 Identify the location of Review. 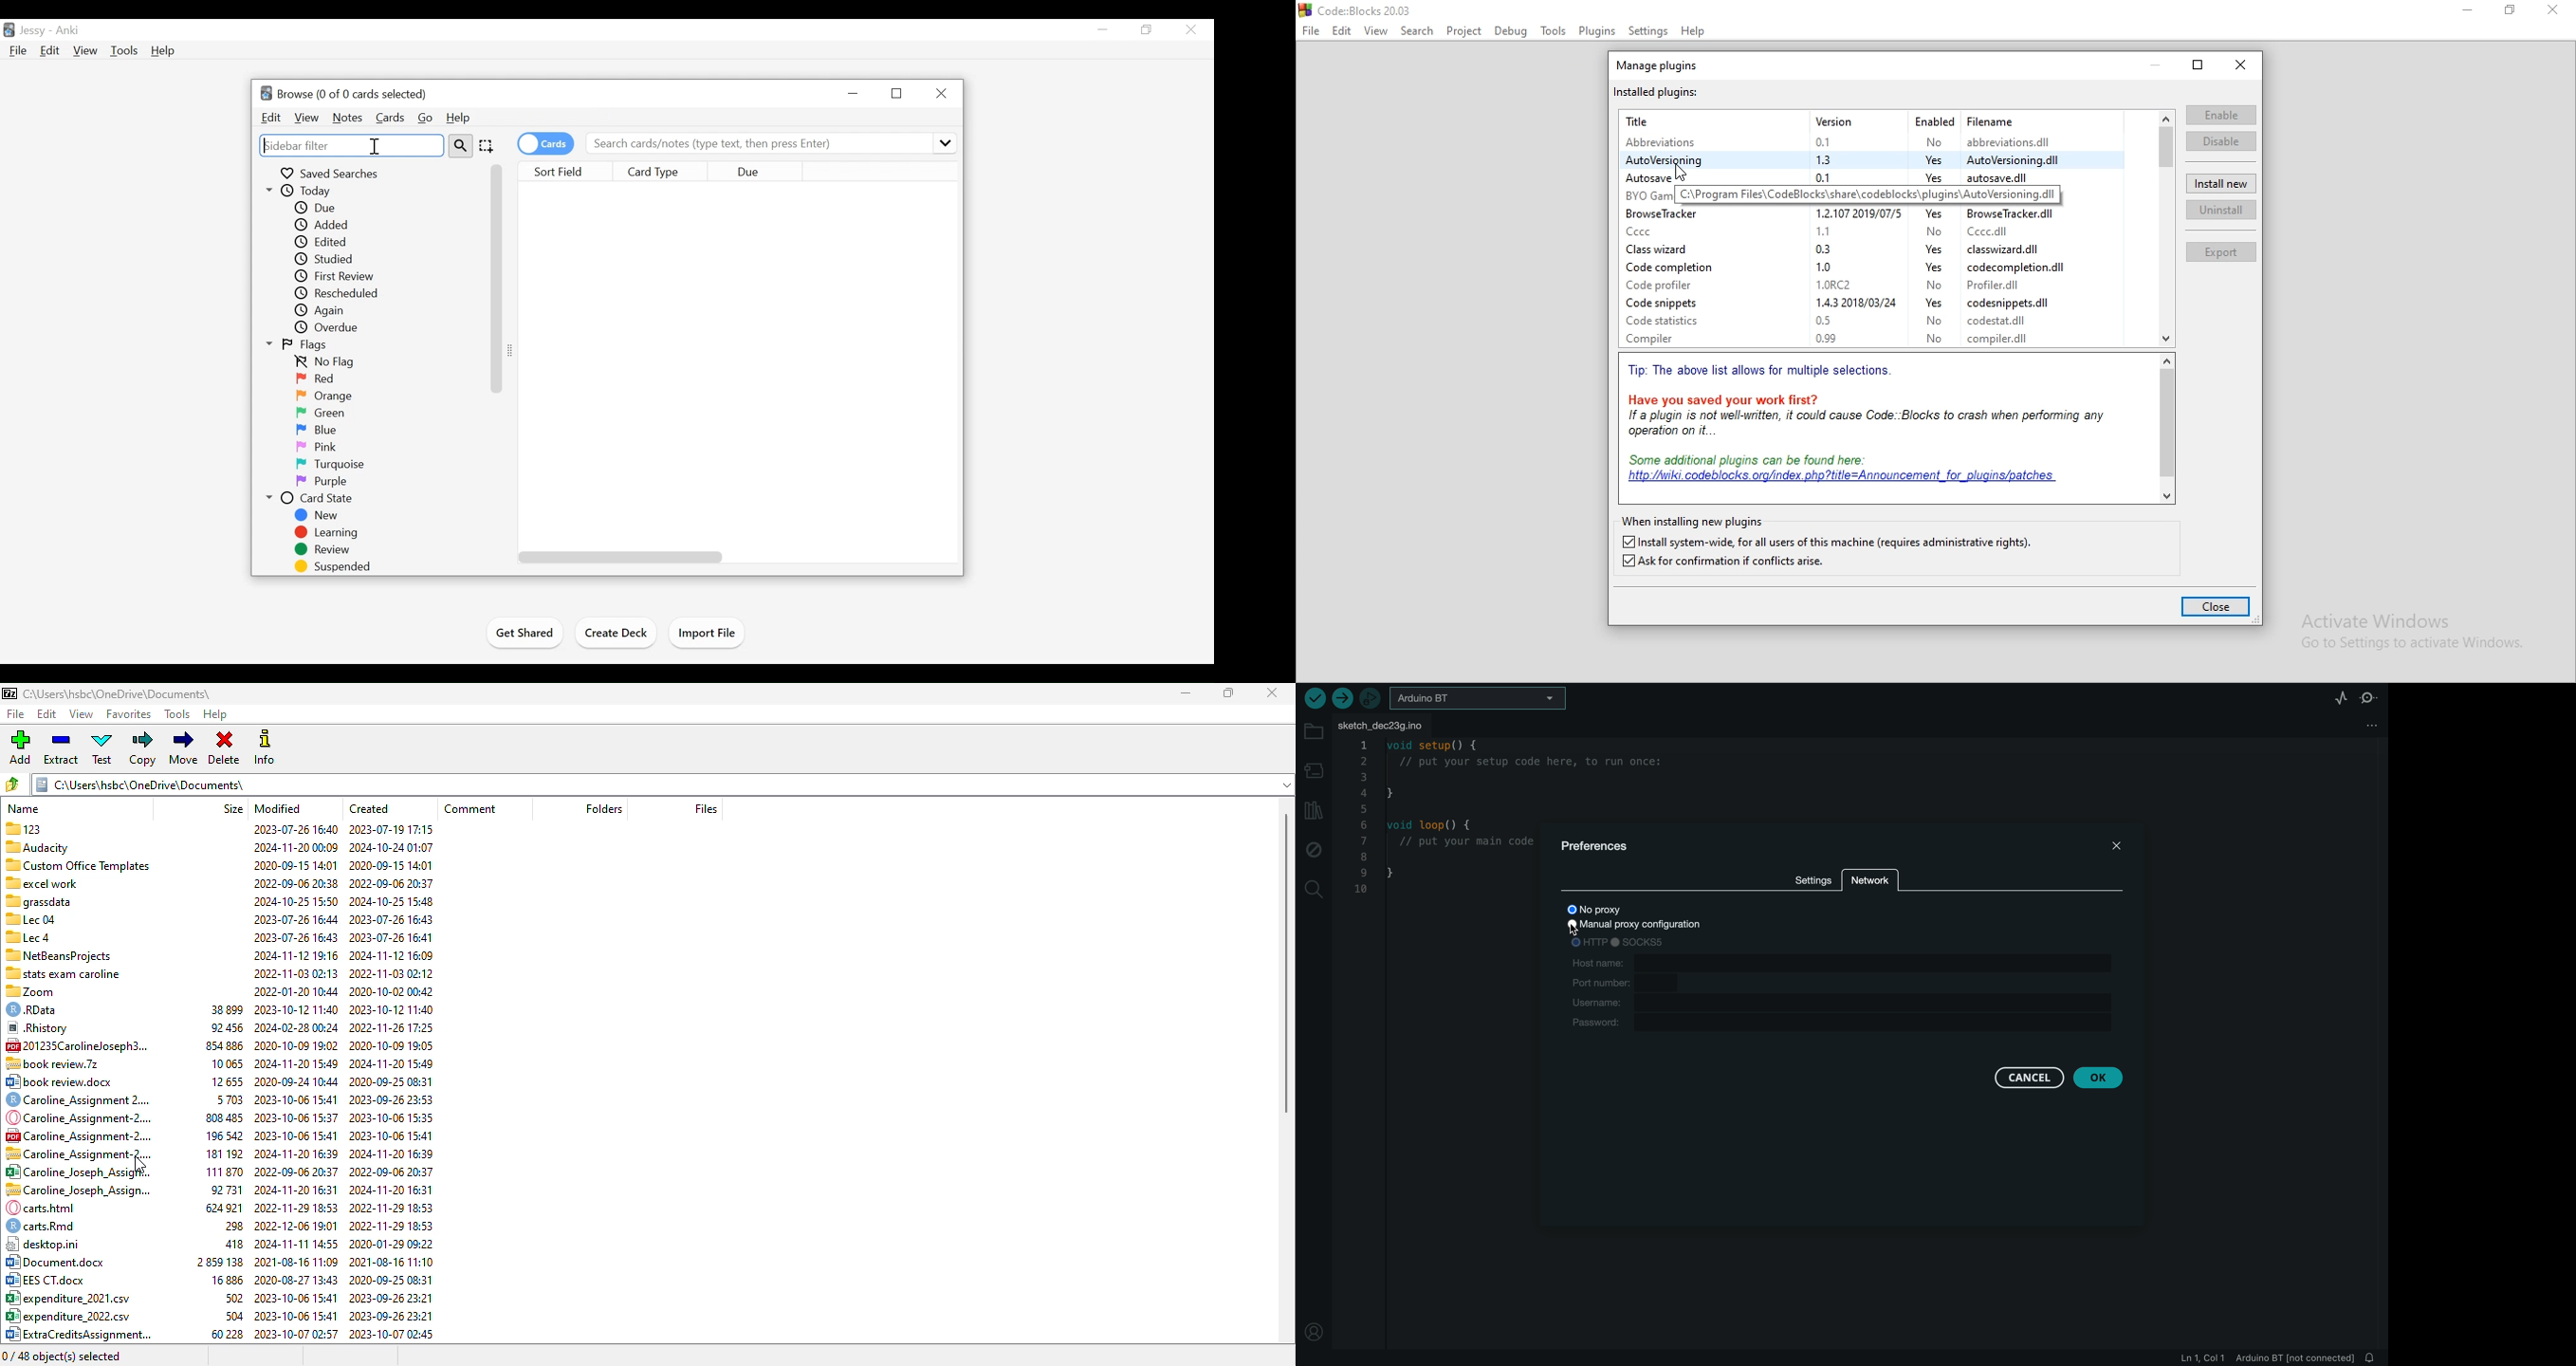
(323, 550).